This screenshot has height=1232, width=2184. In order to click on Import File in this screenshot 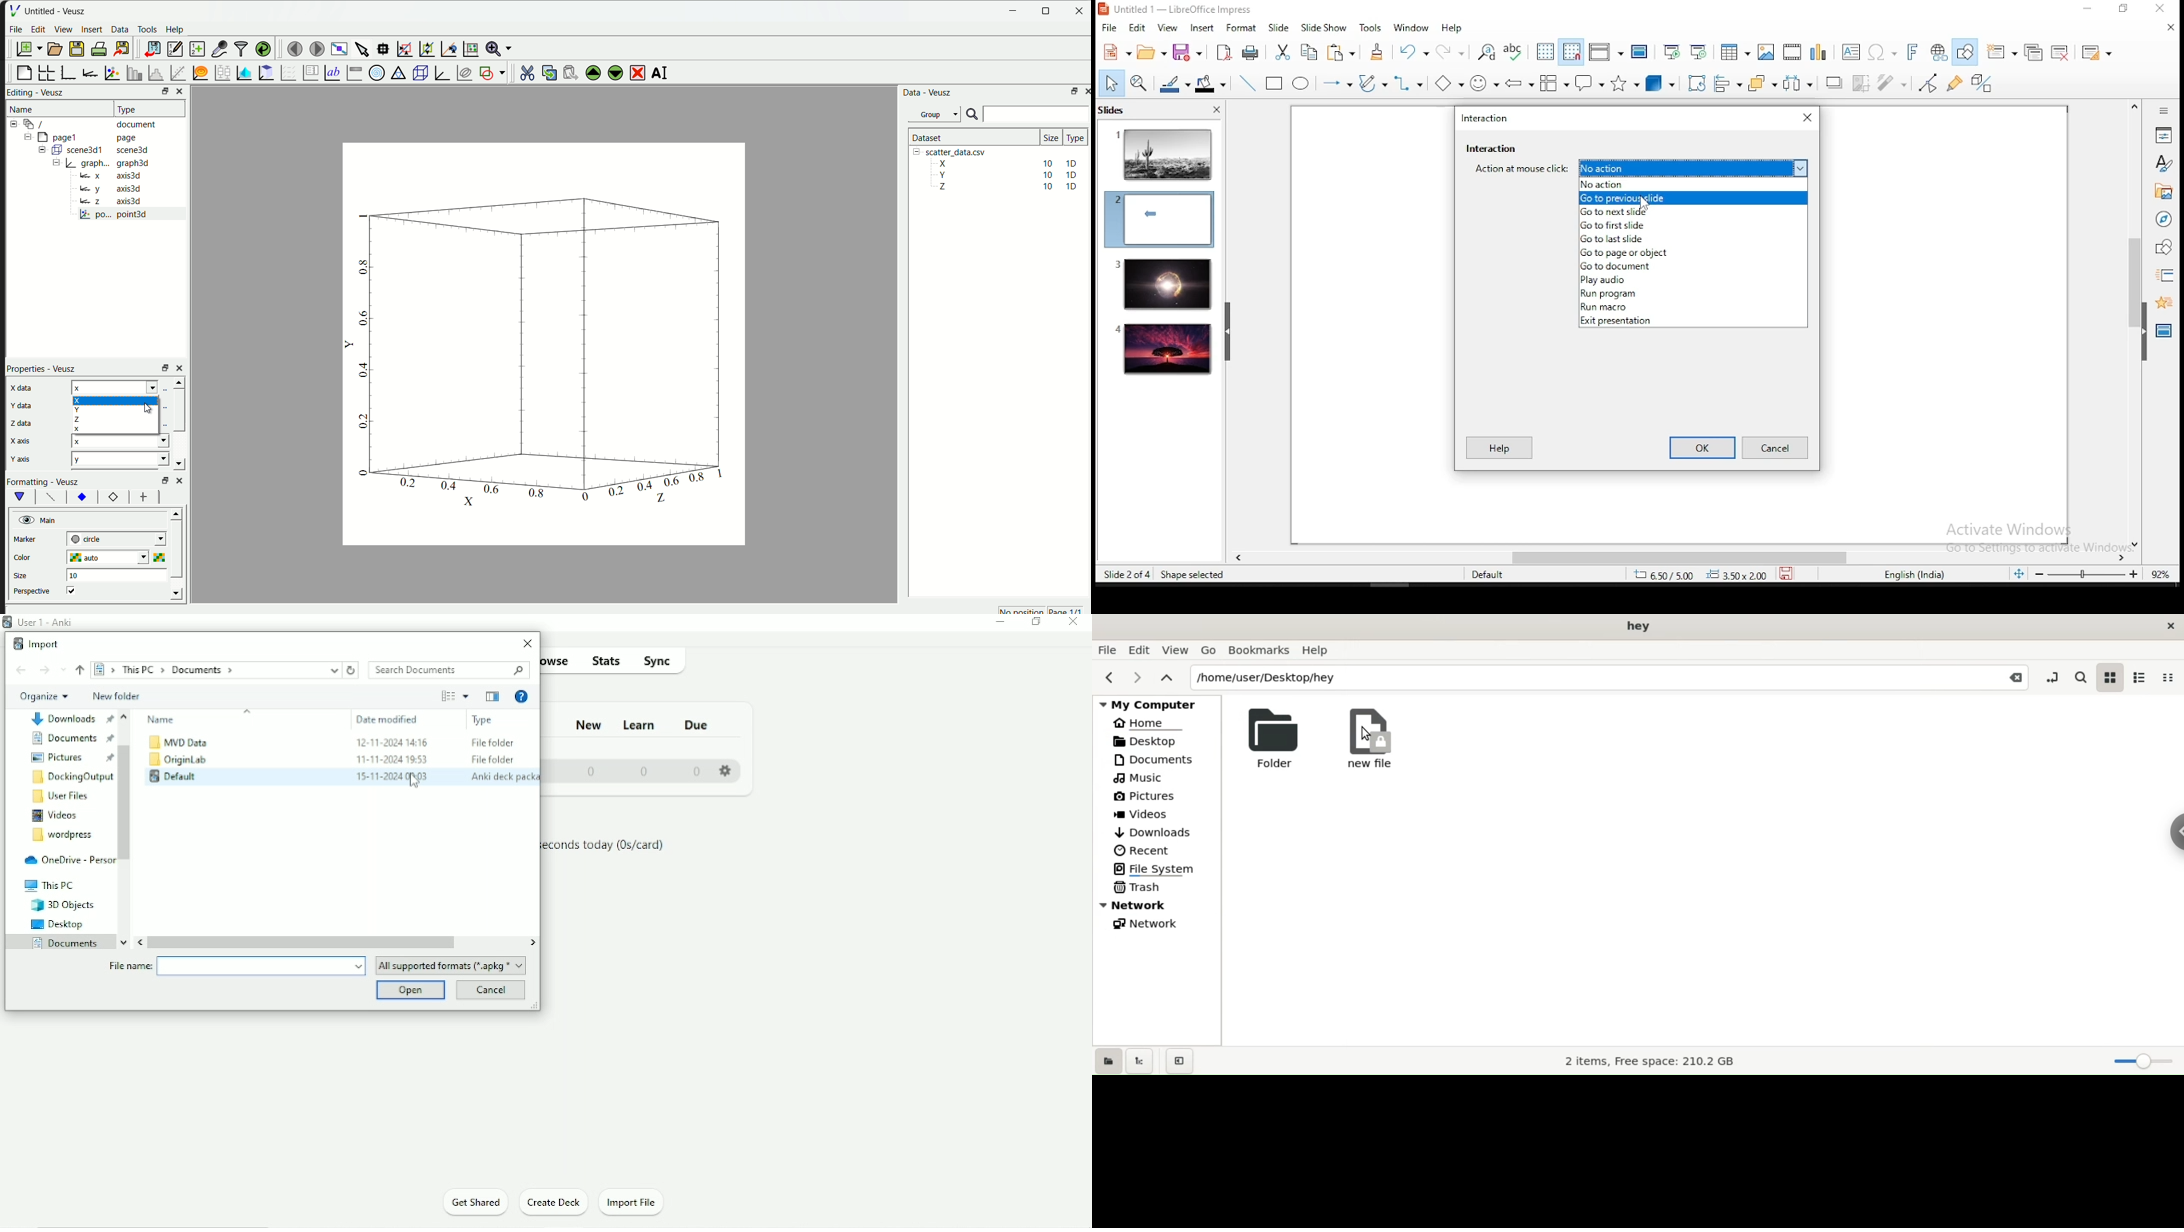, I will do `click(631, 1203)`.